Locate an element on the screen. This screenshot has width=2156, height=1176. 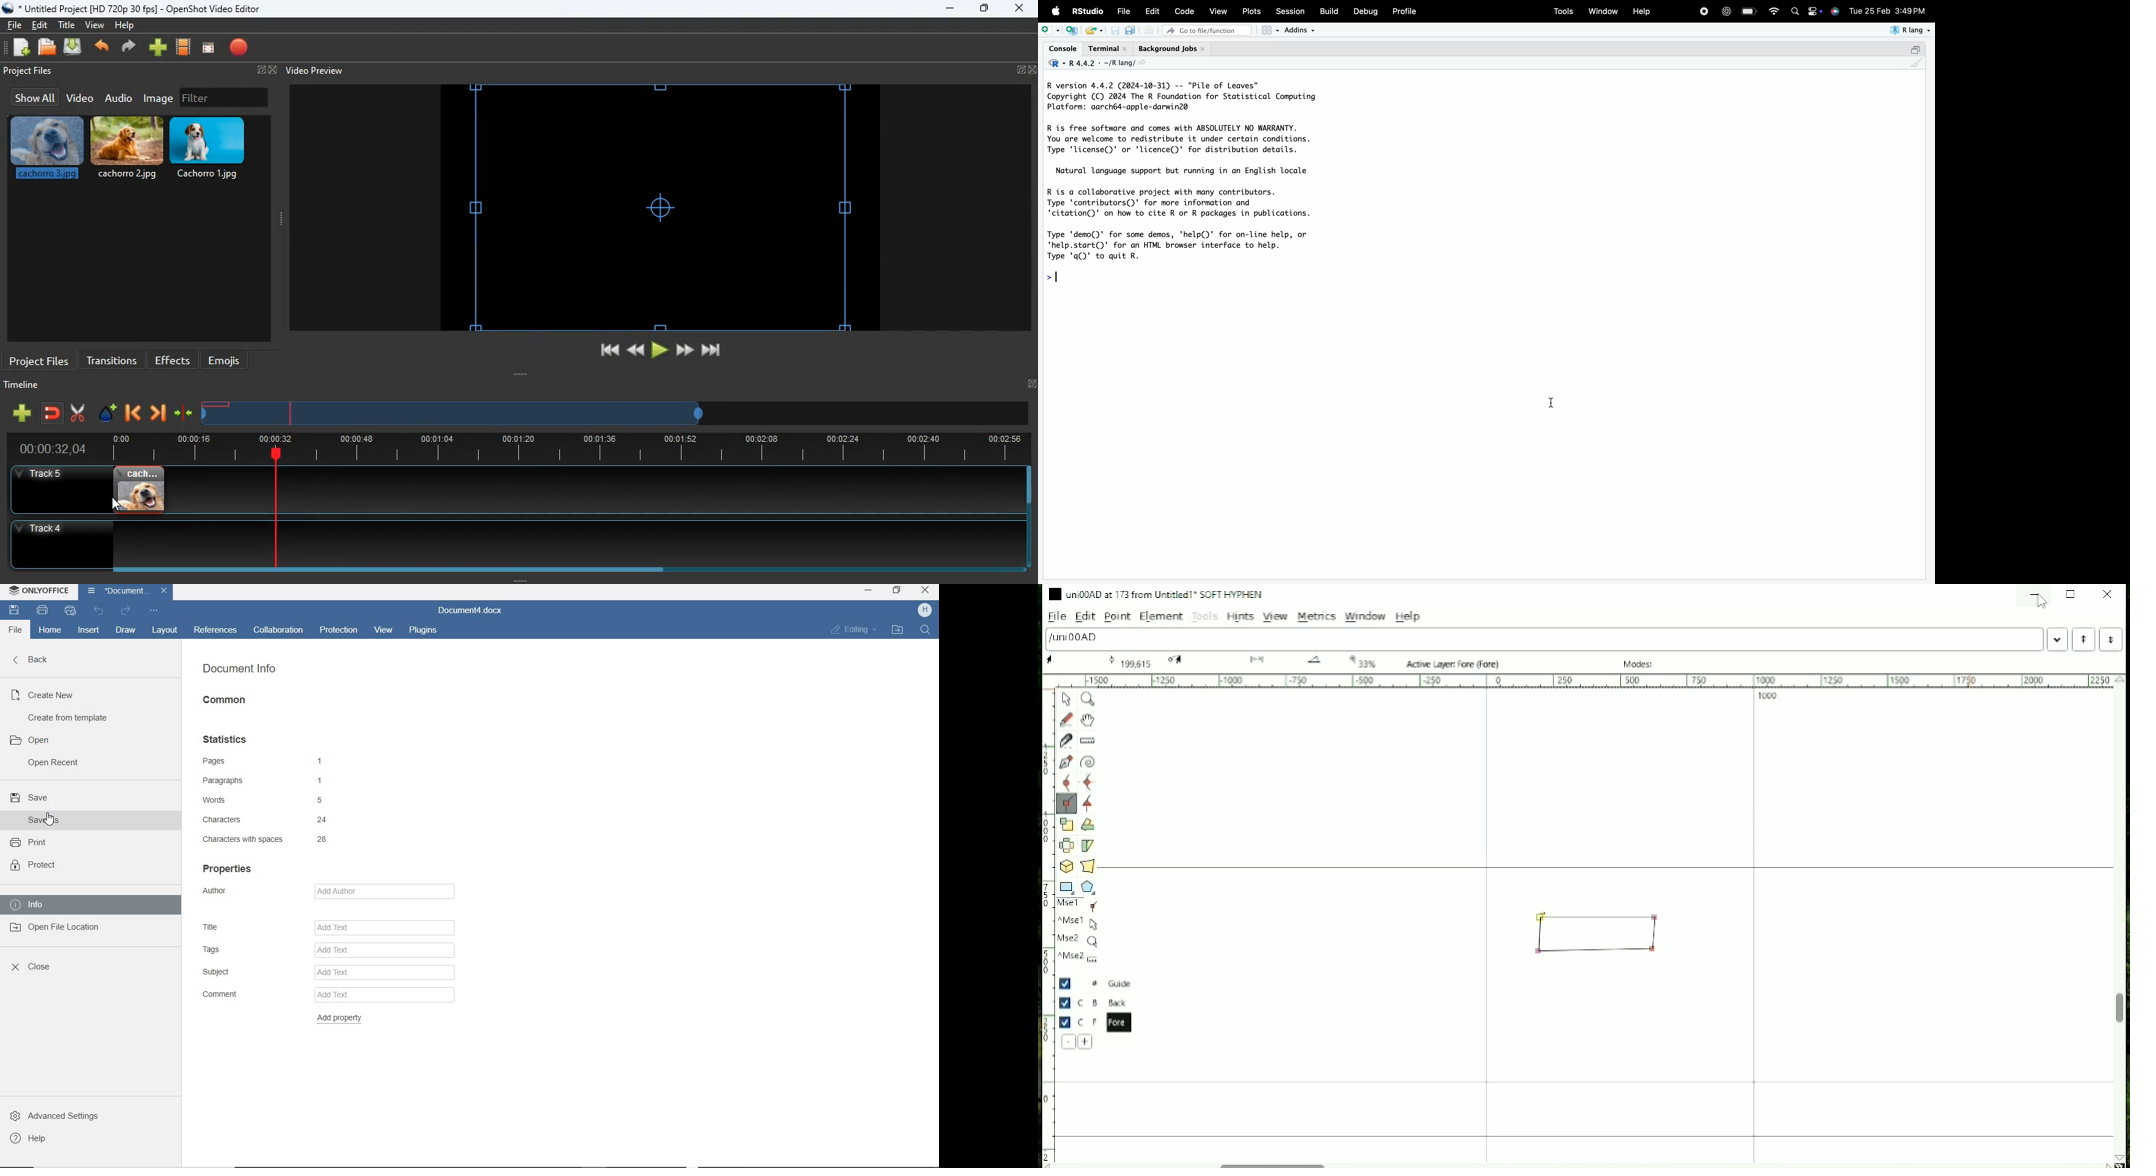
Find is located at coordinates (927, 633).